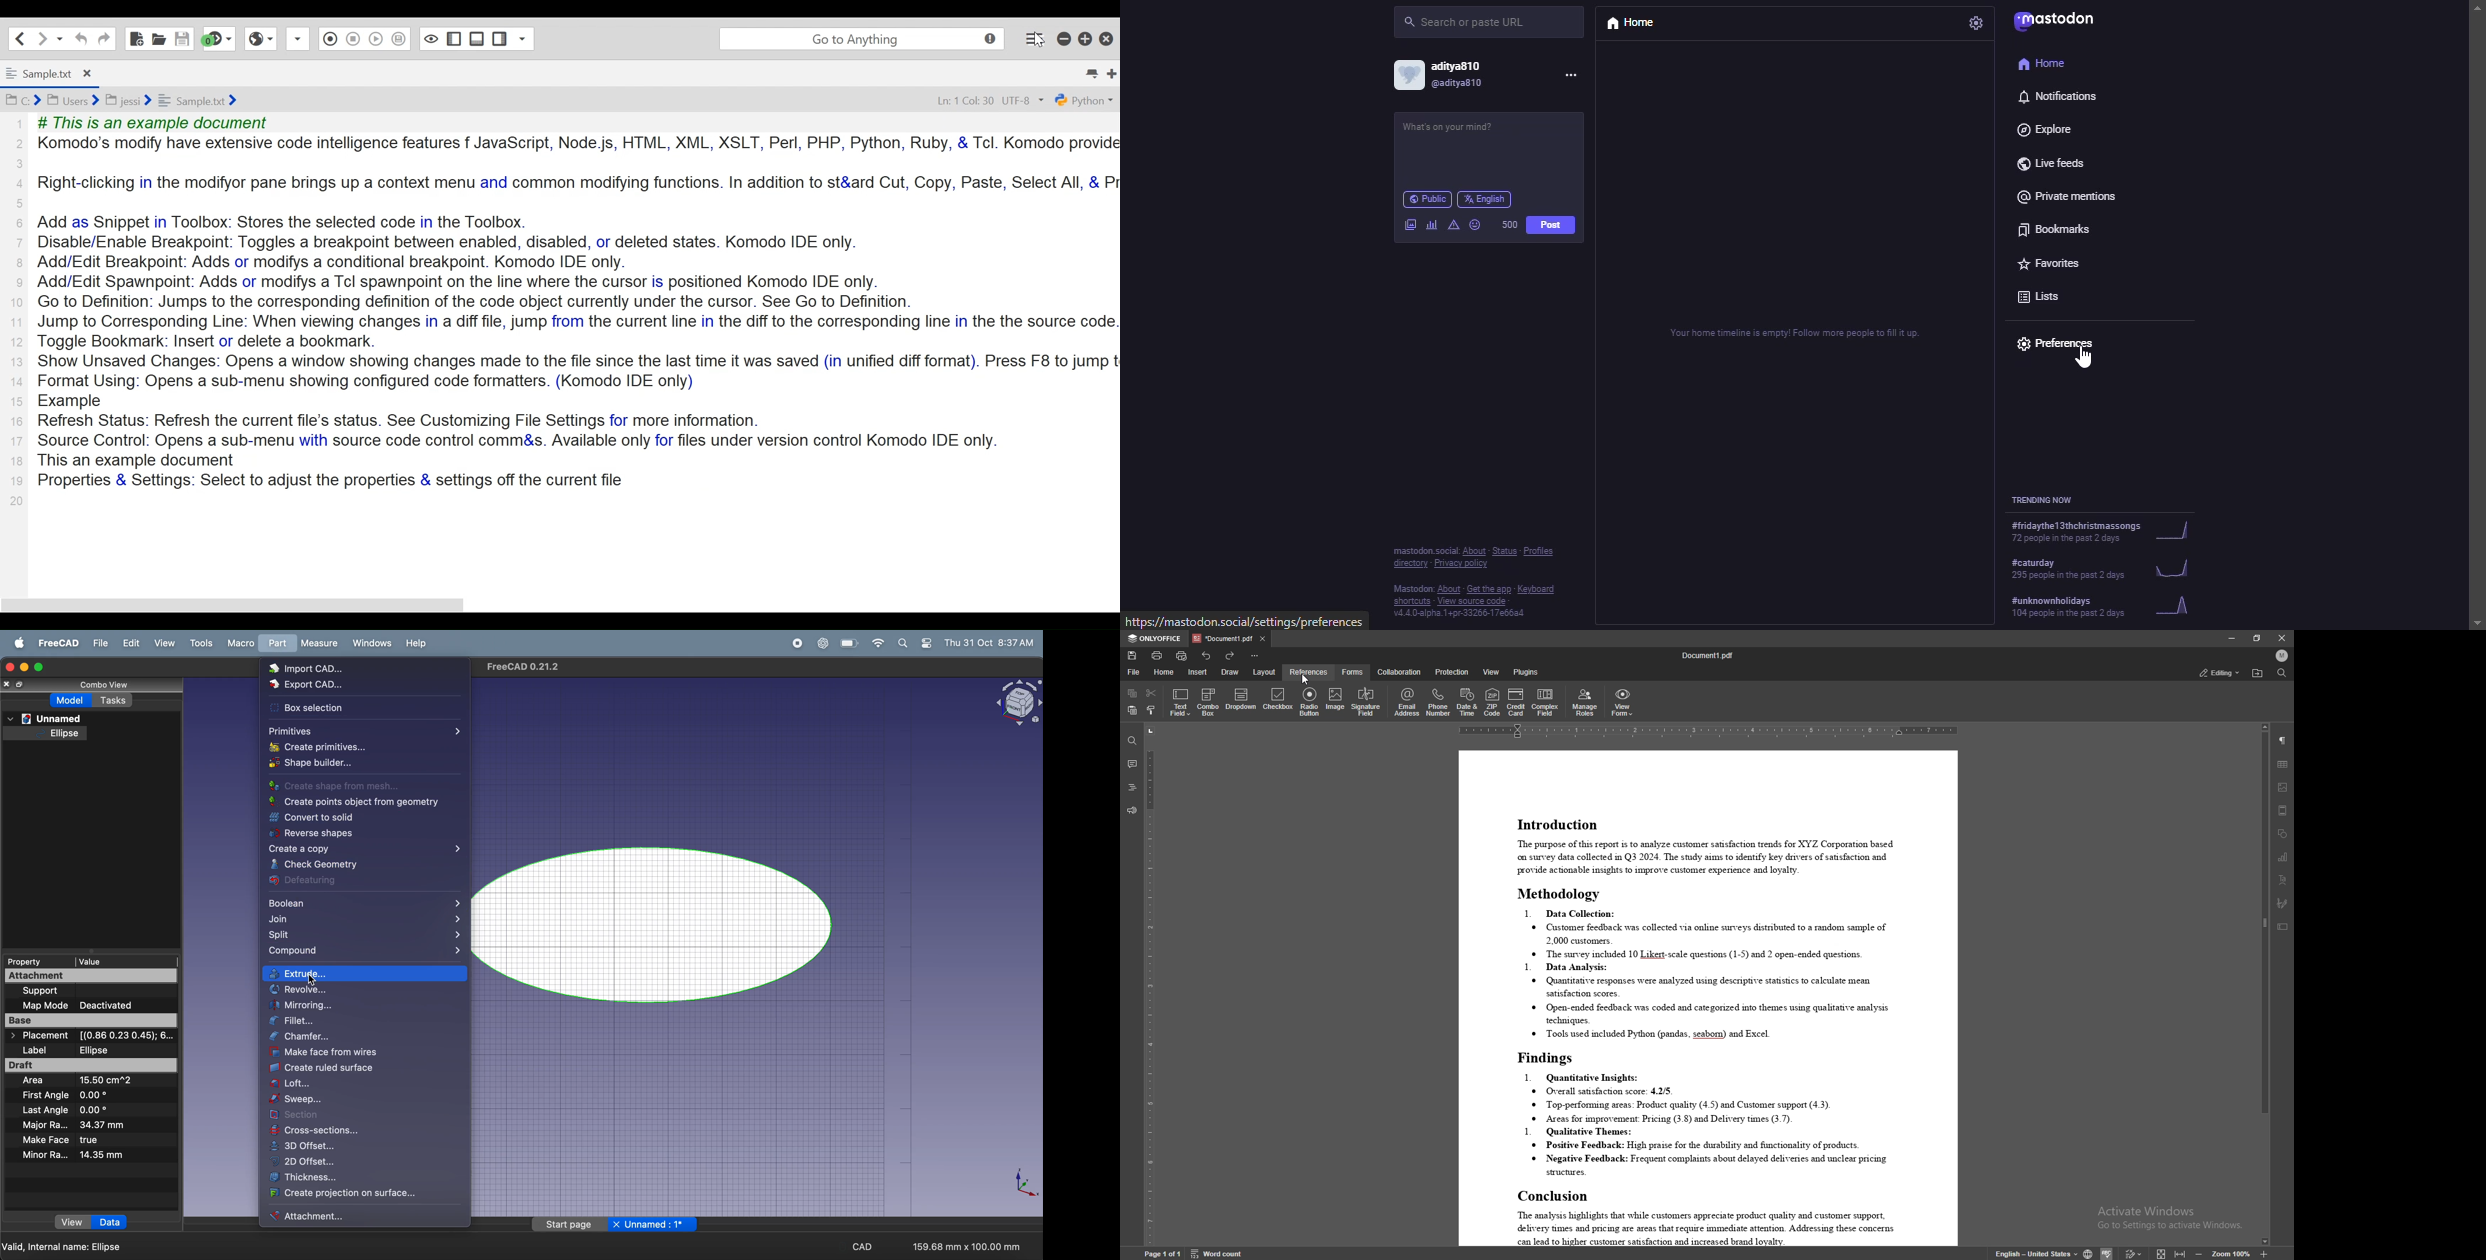  What do you see at coordinates (2478, 295) in the screenshot?
I see `scroll bar` at bounding box center [2478, 295].